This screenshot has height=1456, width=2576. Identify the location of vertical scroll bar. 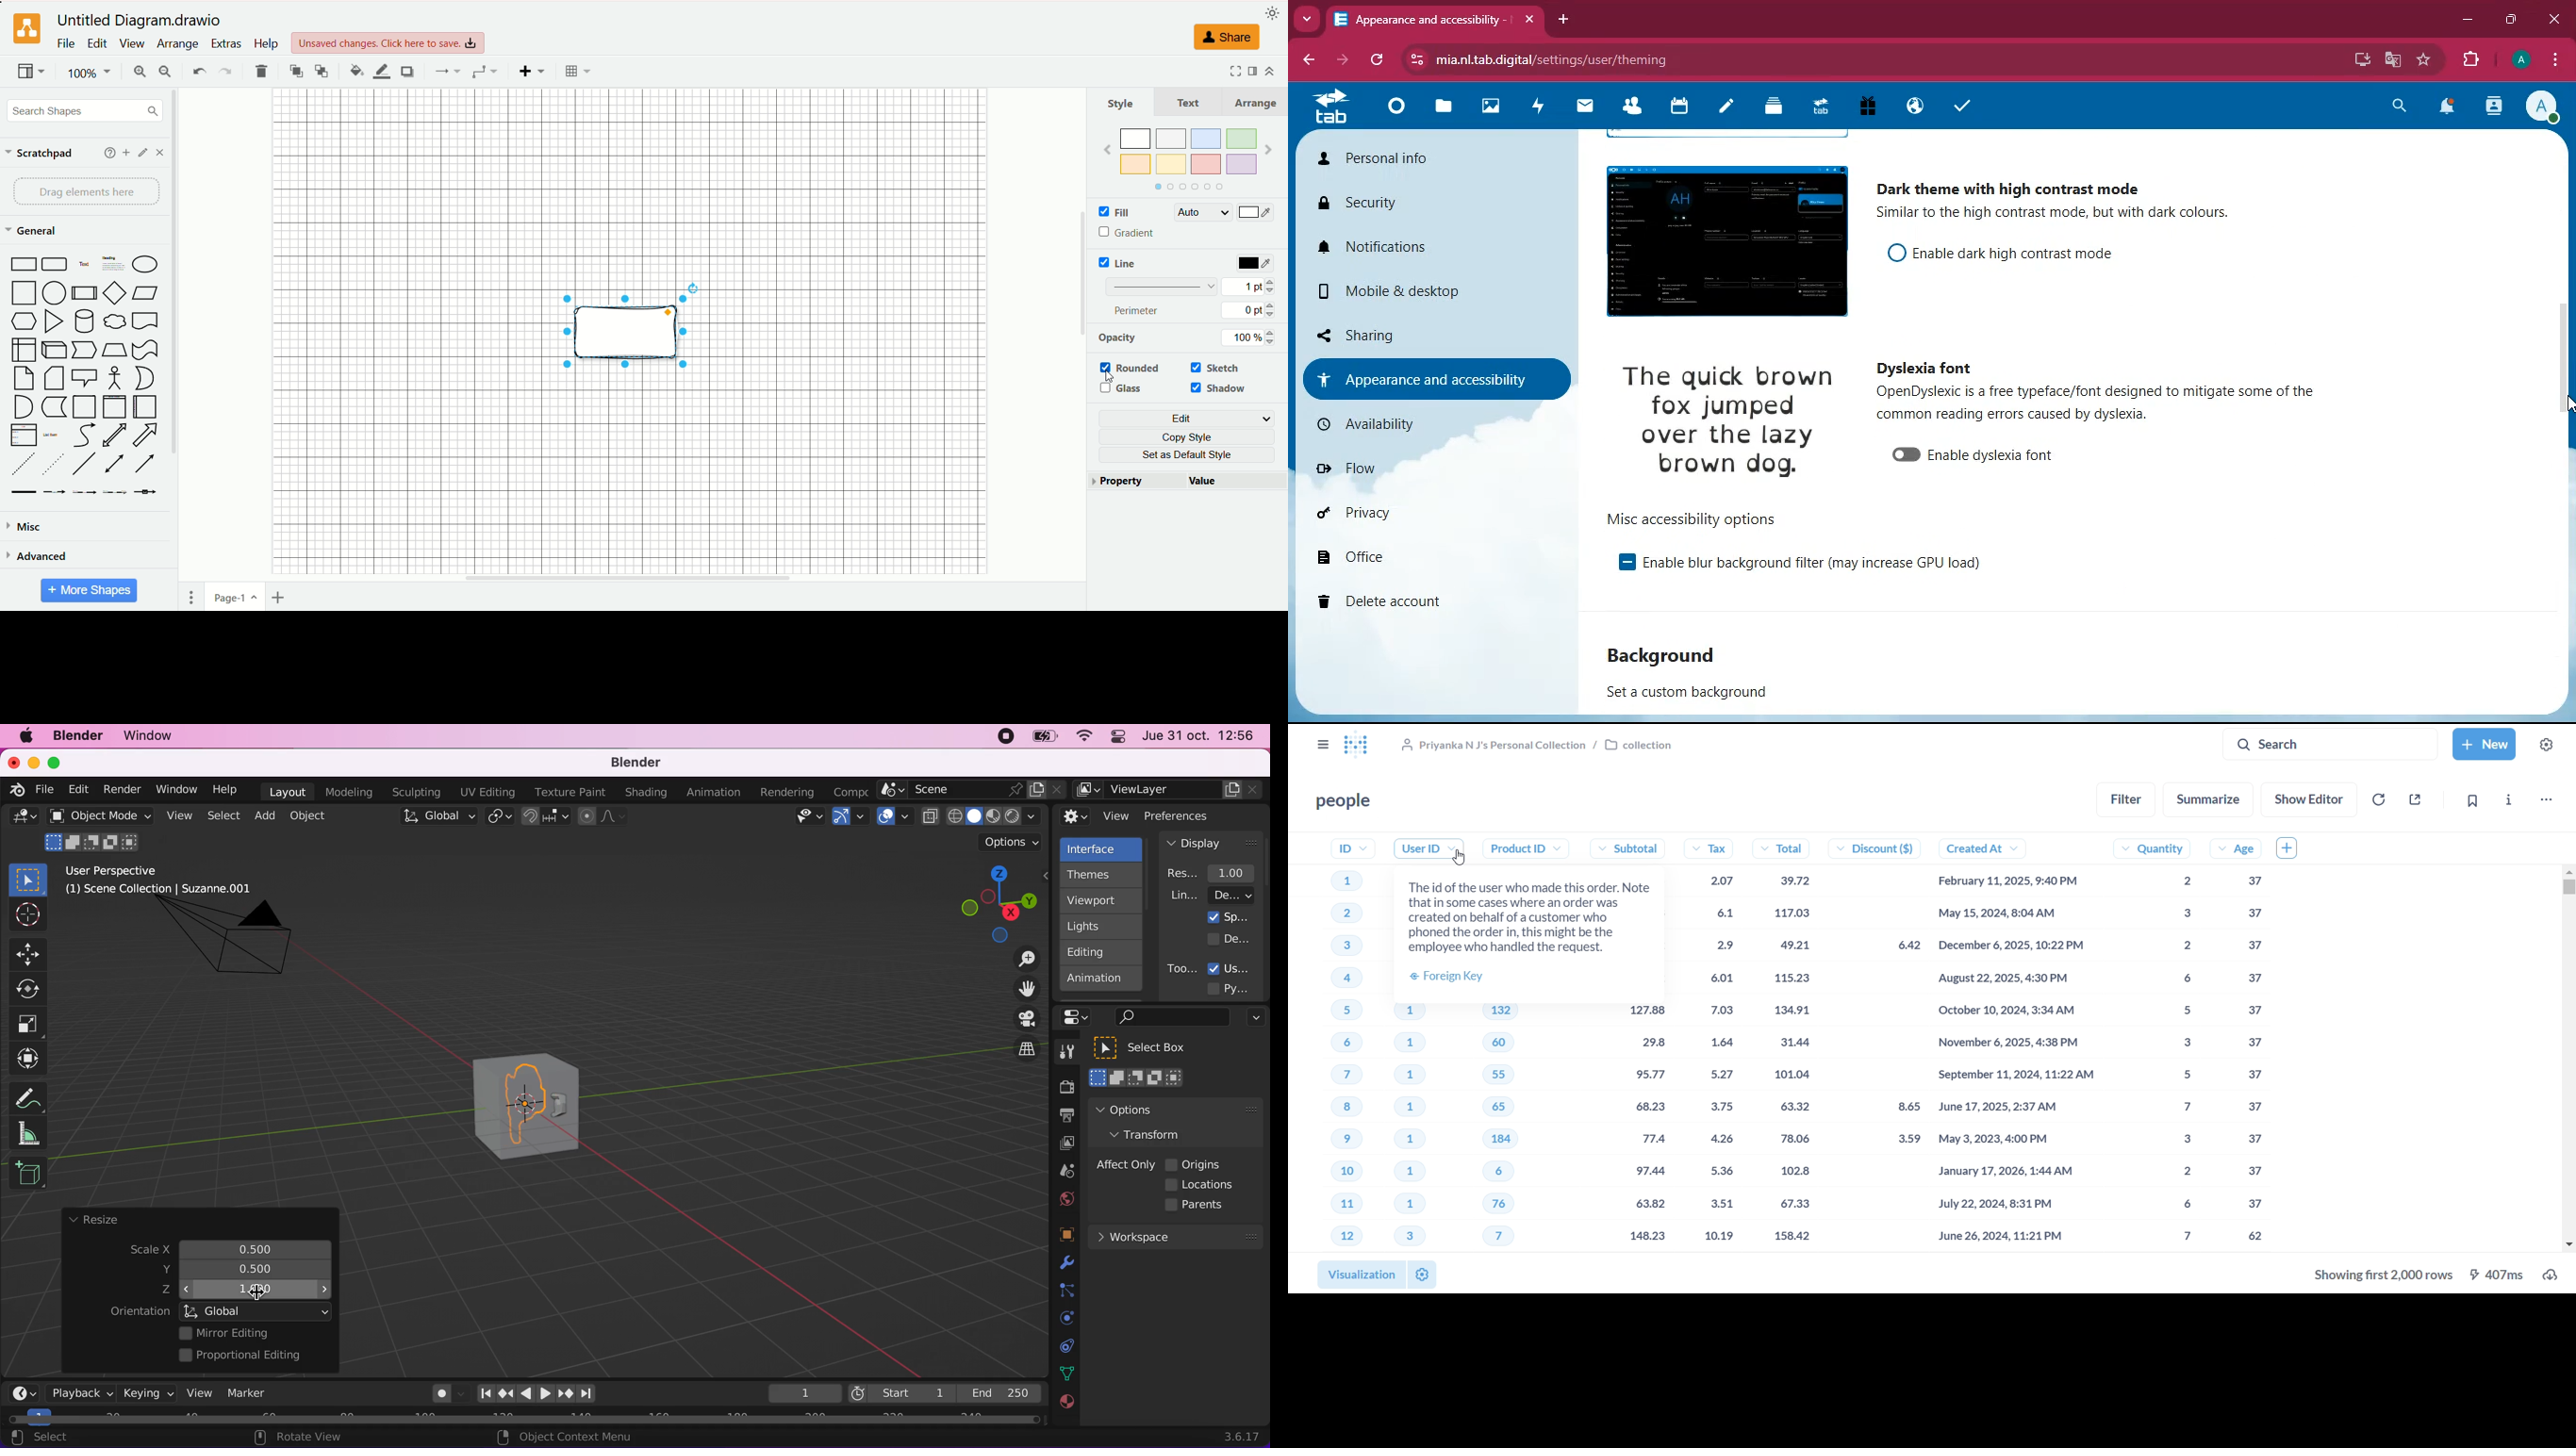
(178, 336).